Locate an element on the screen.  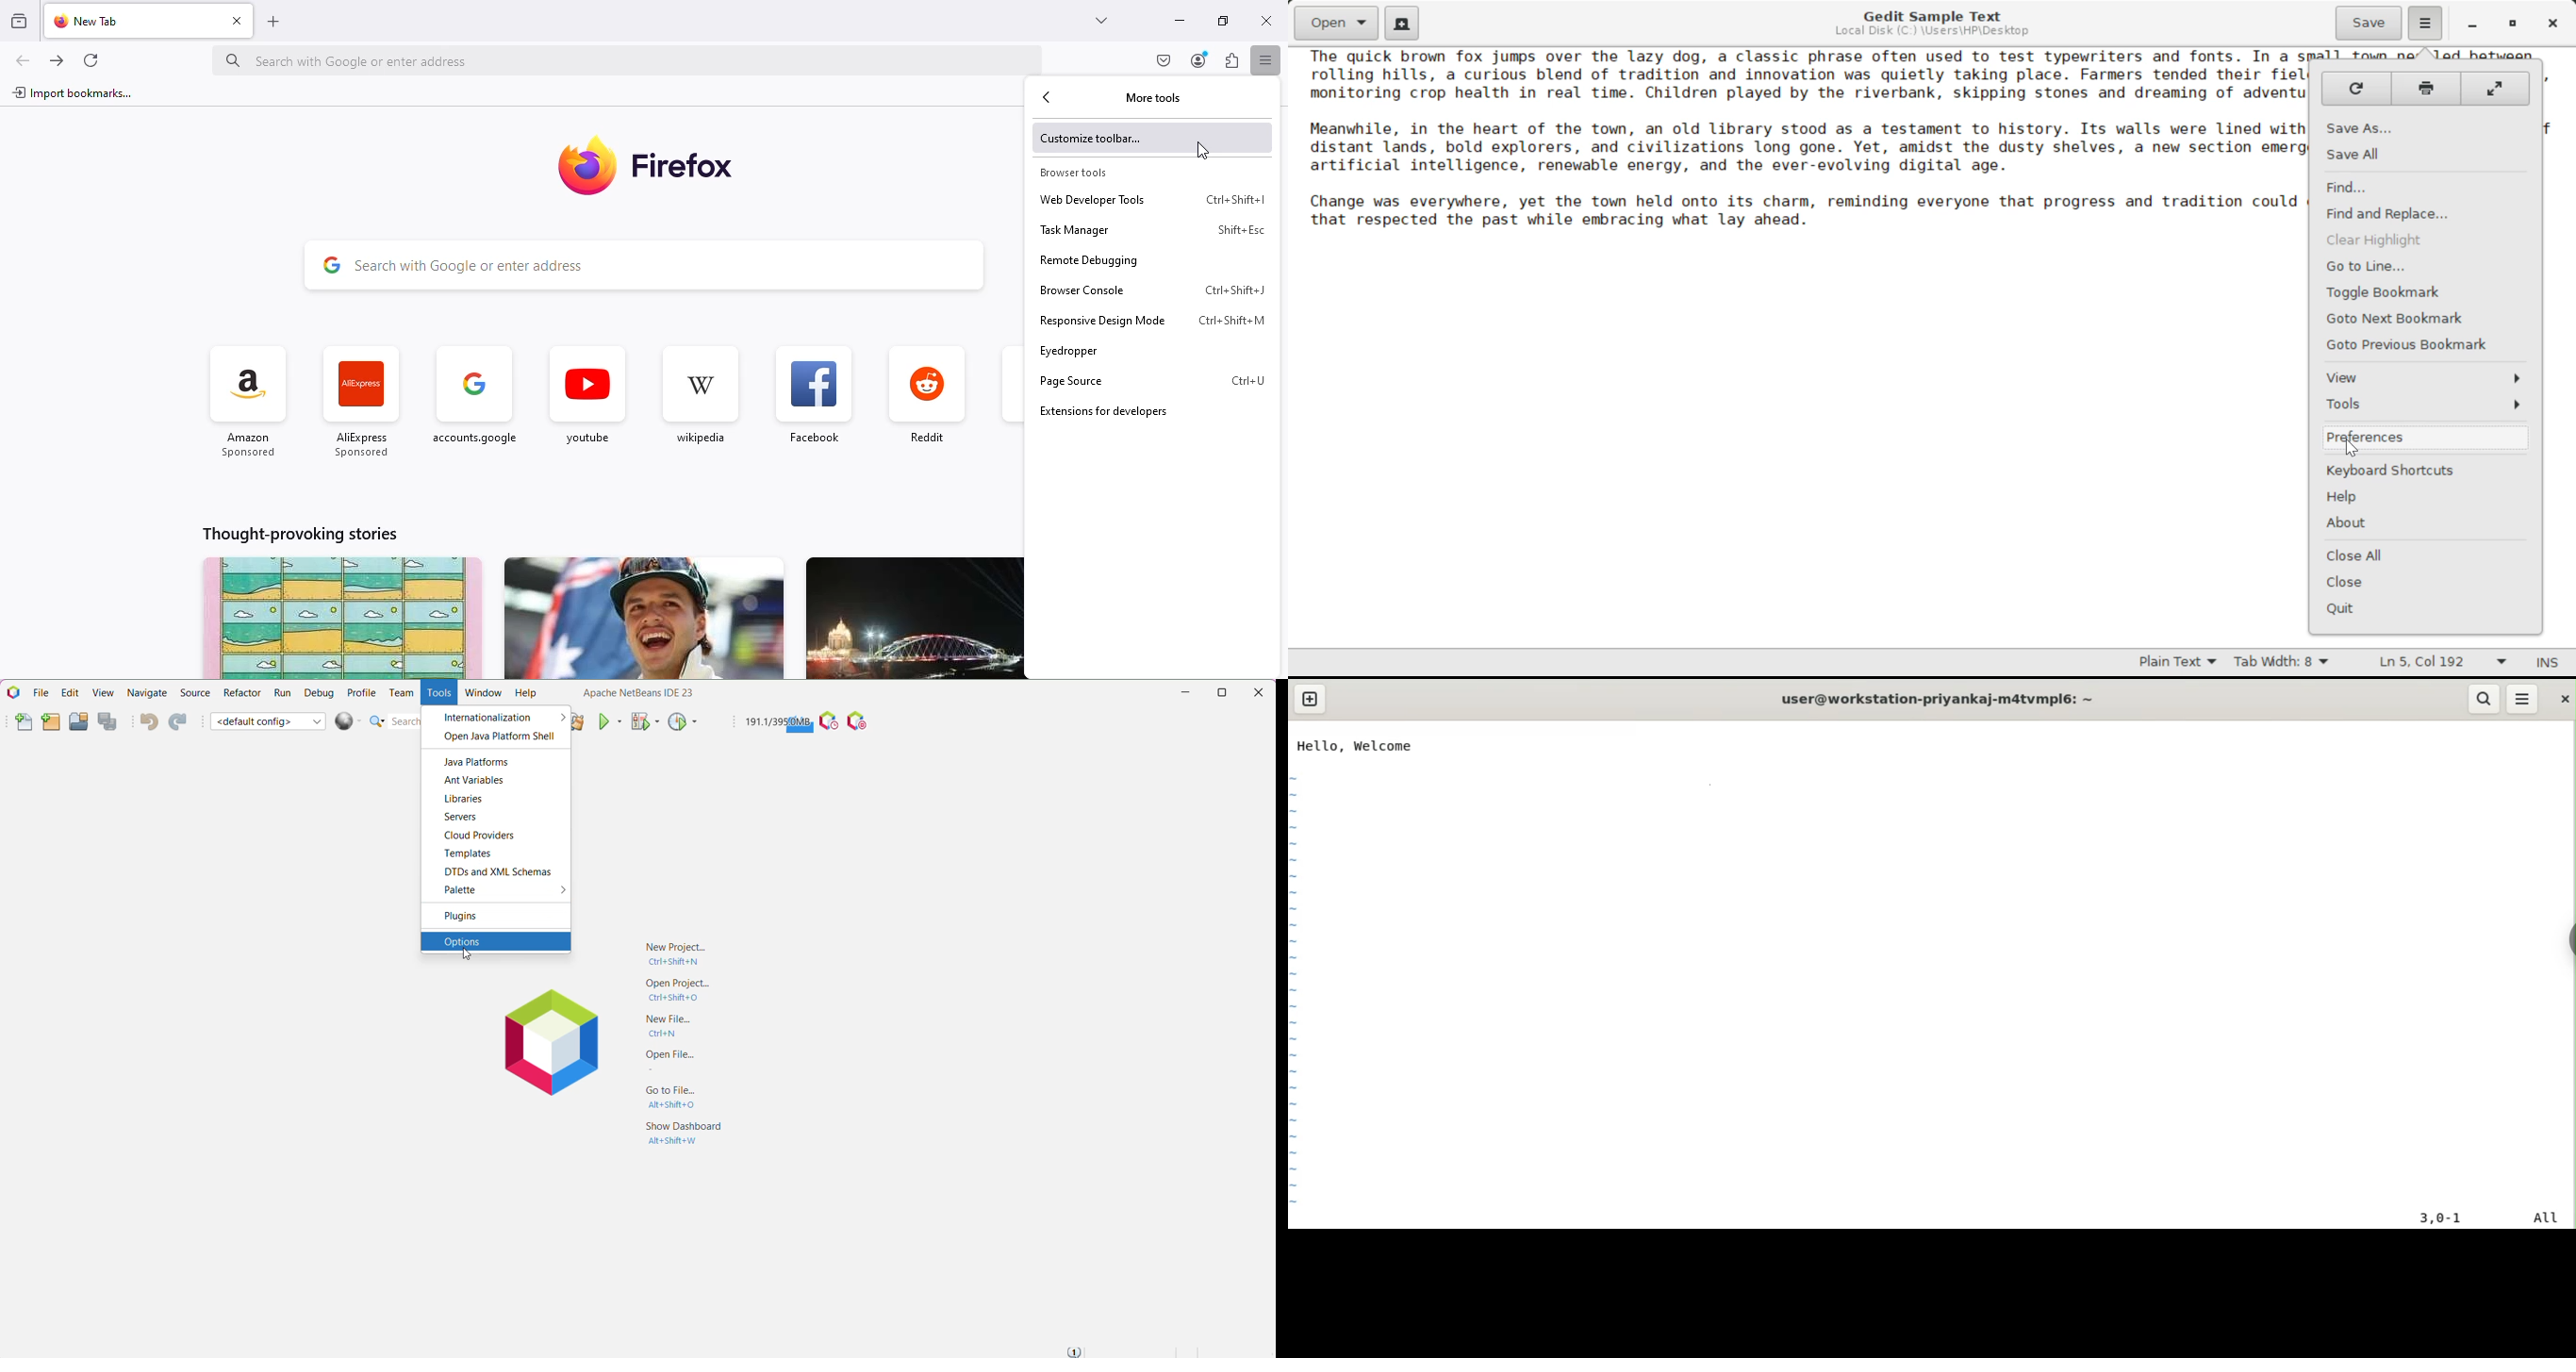
responsive design mode is located at coordinates (1113, 321).